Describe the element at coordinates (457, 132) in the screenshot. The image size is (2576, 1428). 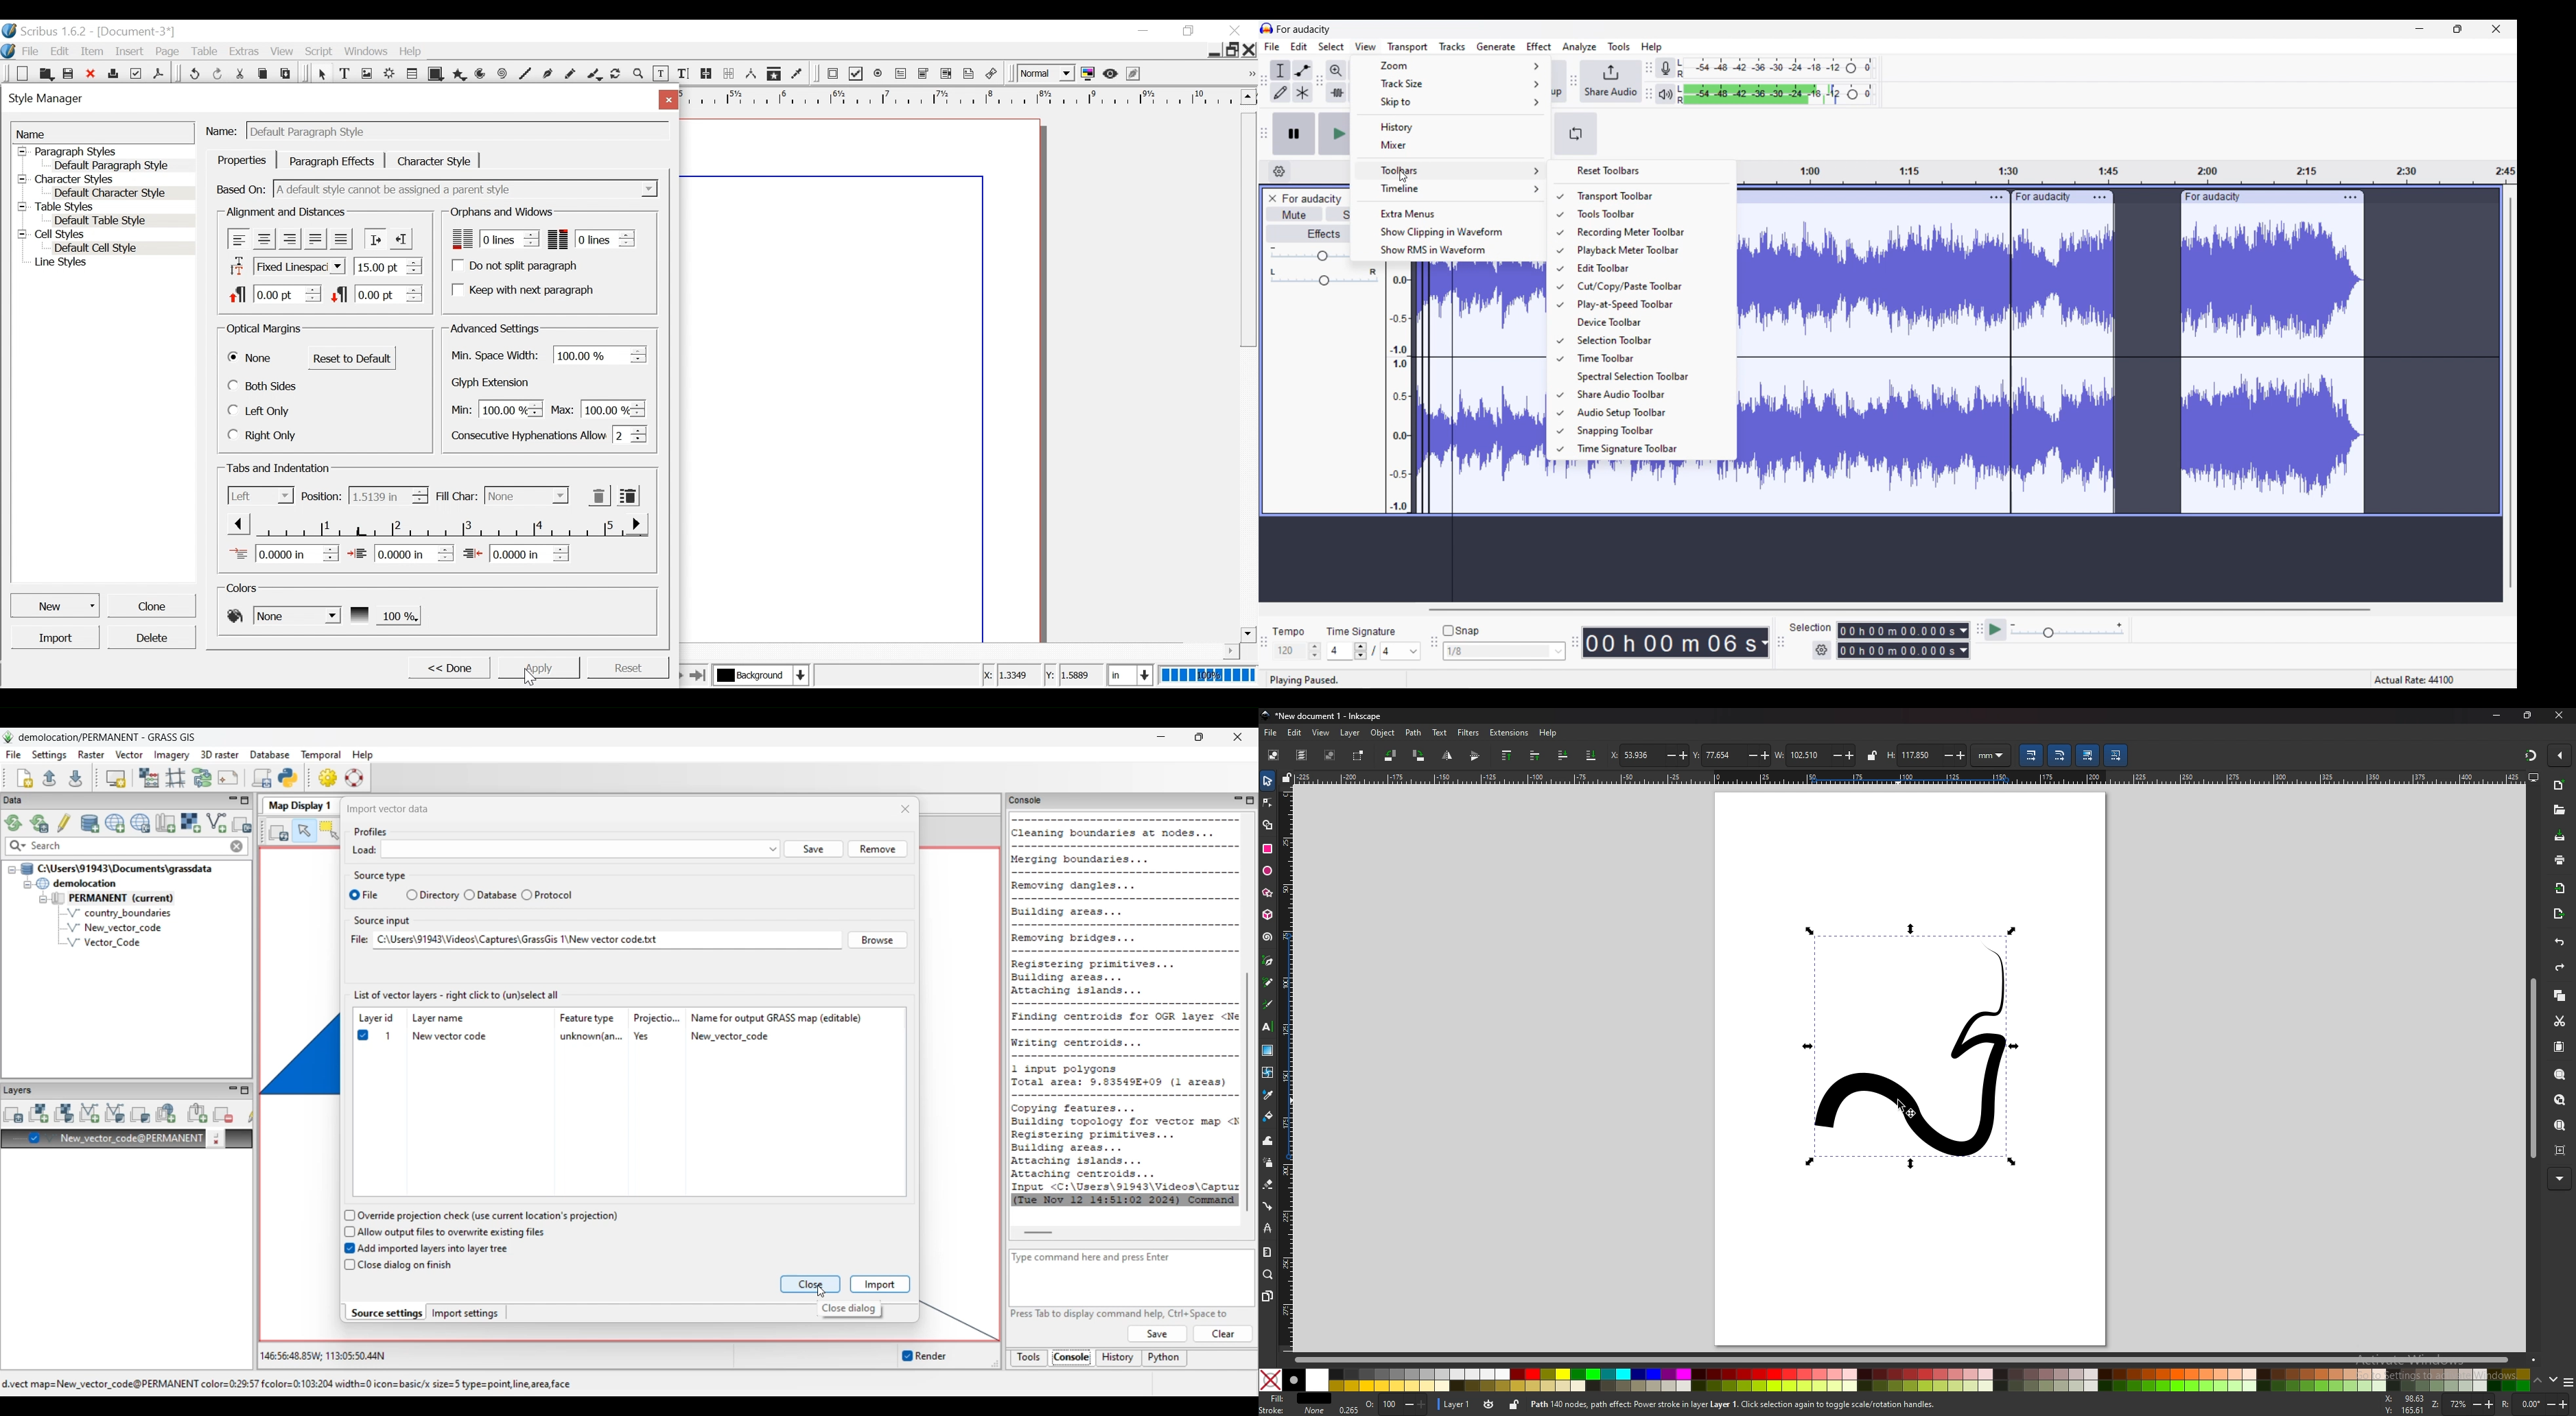
I see `Field` at that location.